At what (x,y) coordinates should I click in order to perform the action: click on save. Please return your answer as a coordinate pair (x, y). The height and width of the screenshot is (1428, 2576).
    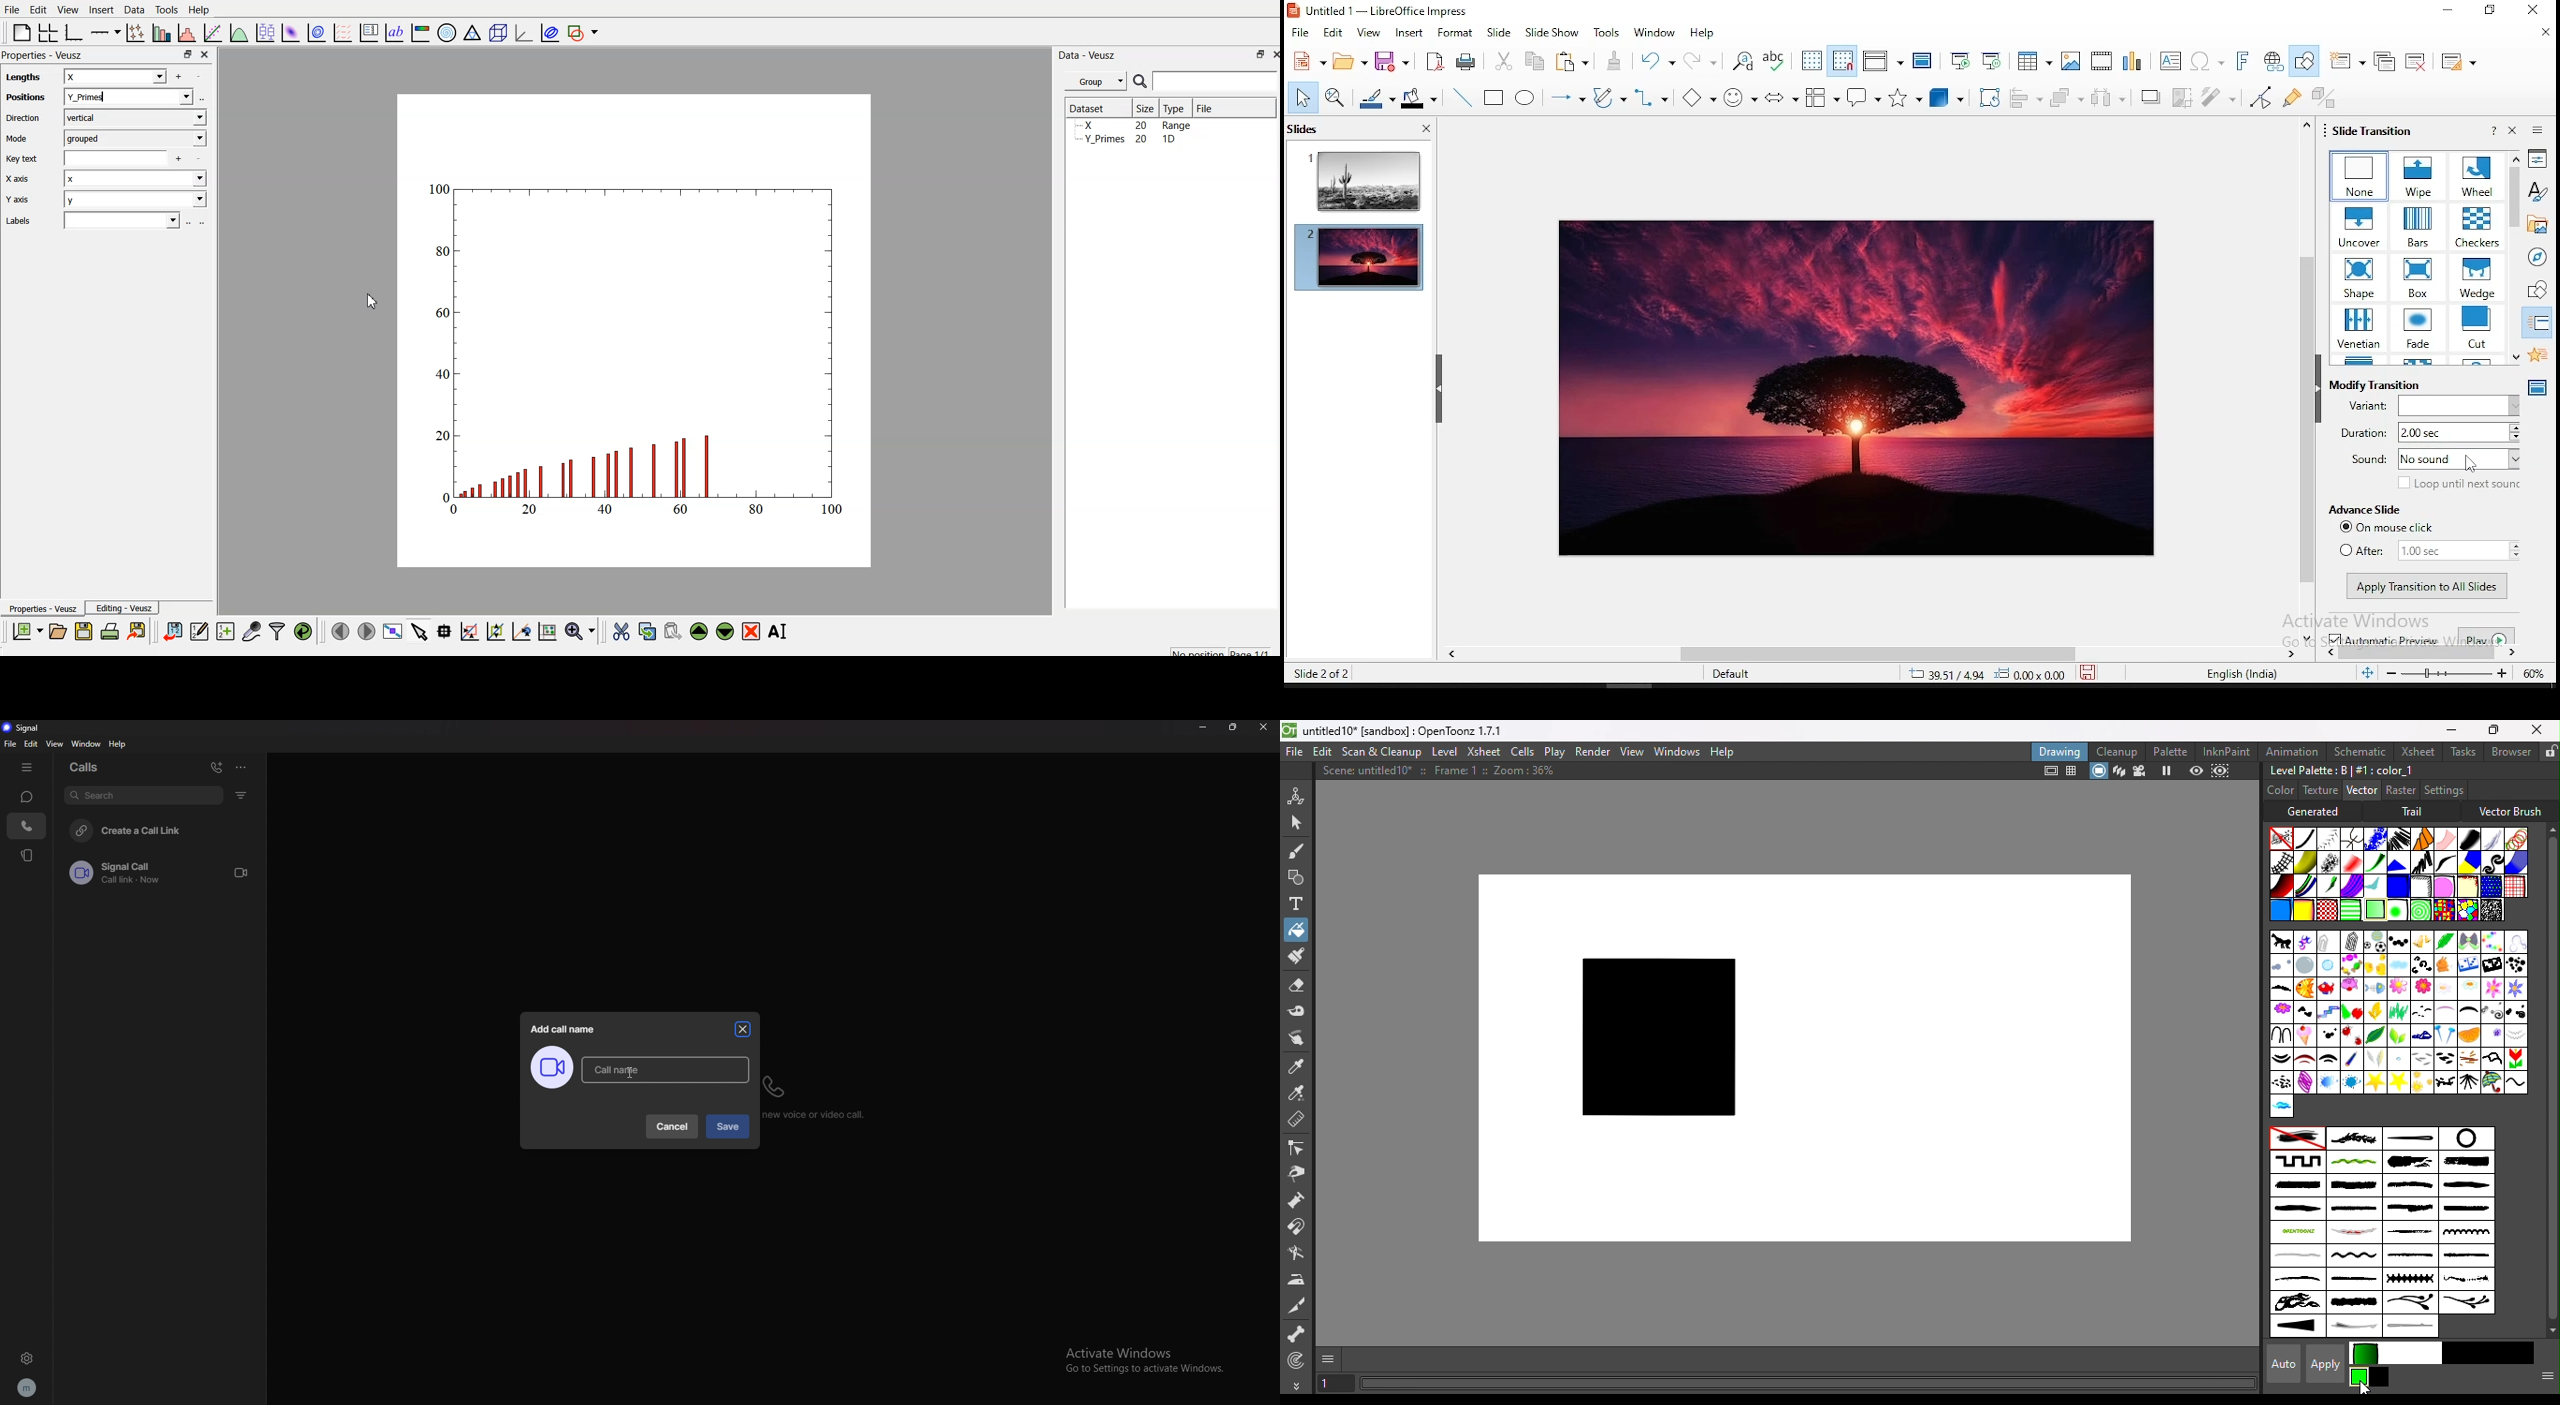
    Looking at the image, I should click on (727, 1127).